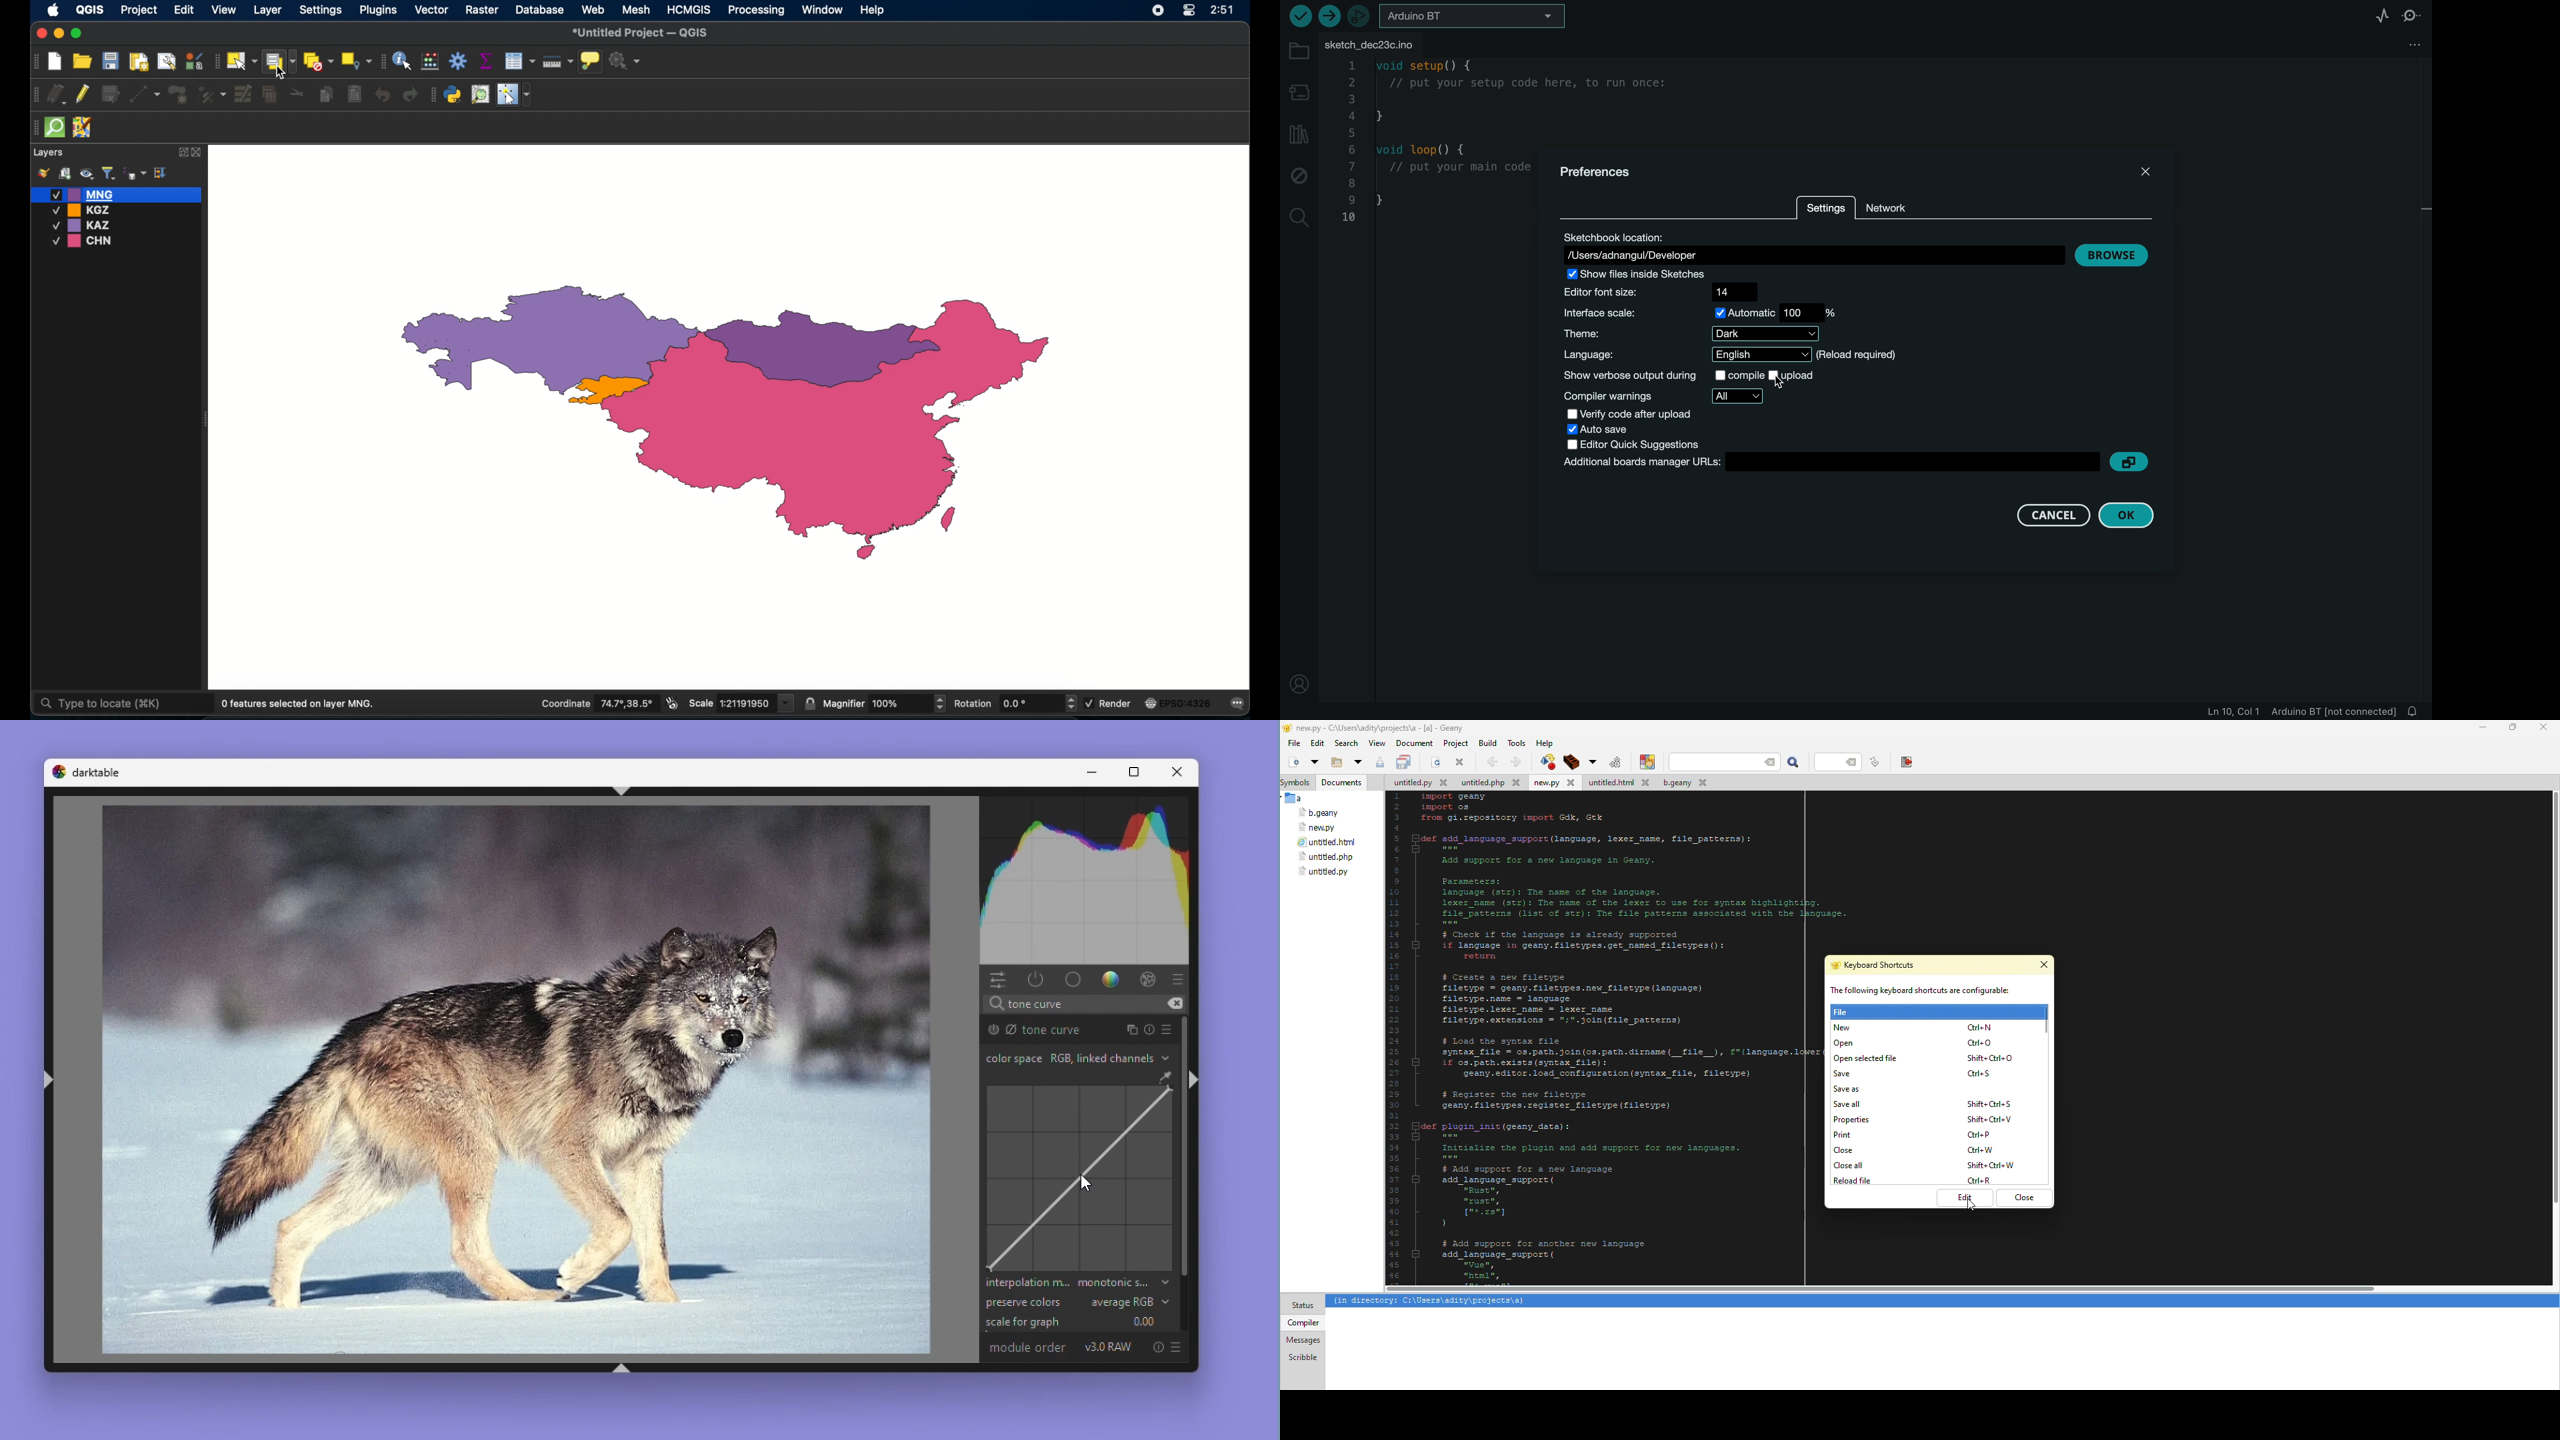  What do you see at coordinates (626, 61) in the screenshot?
I see `no action selected ` at bounding box center [626, 61].